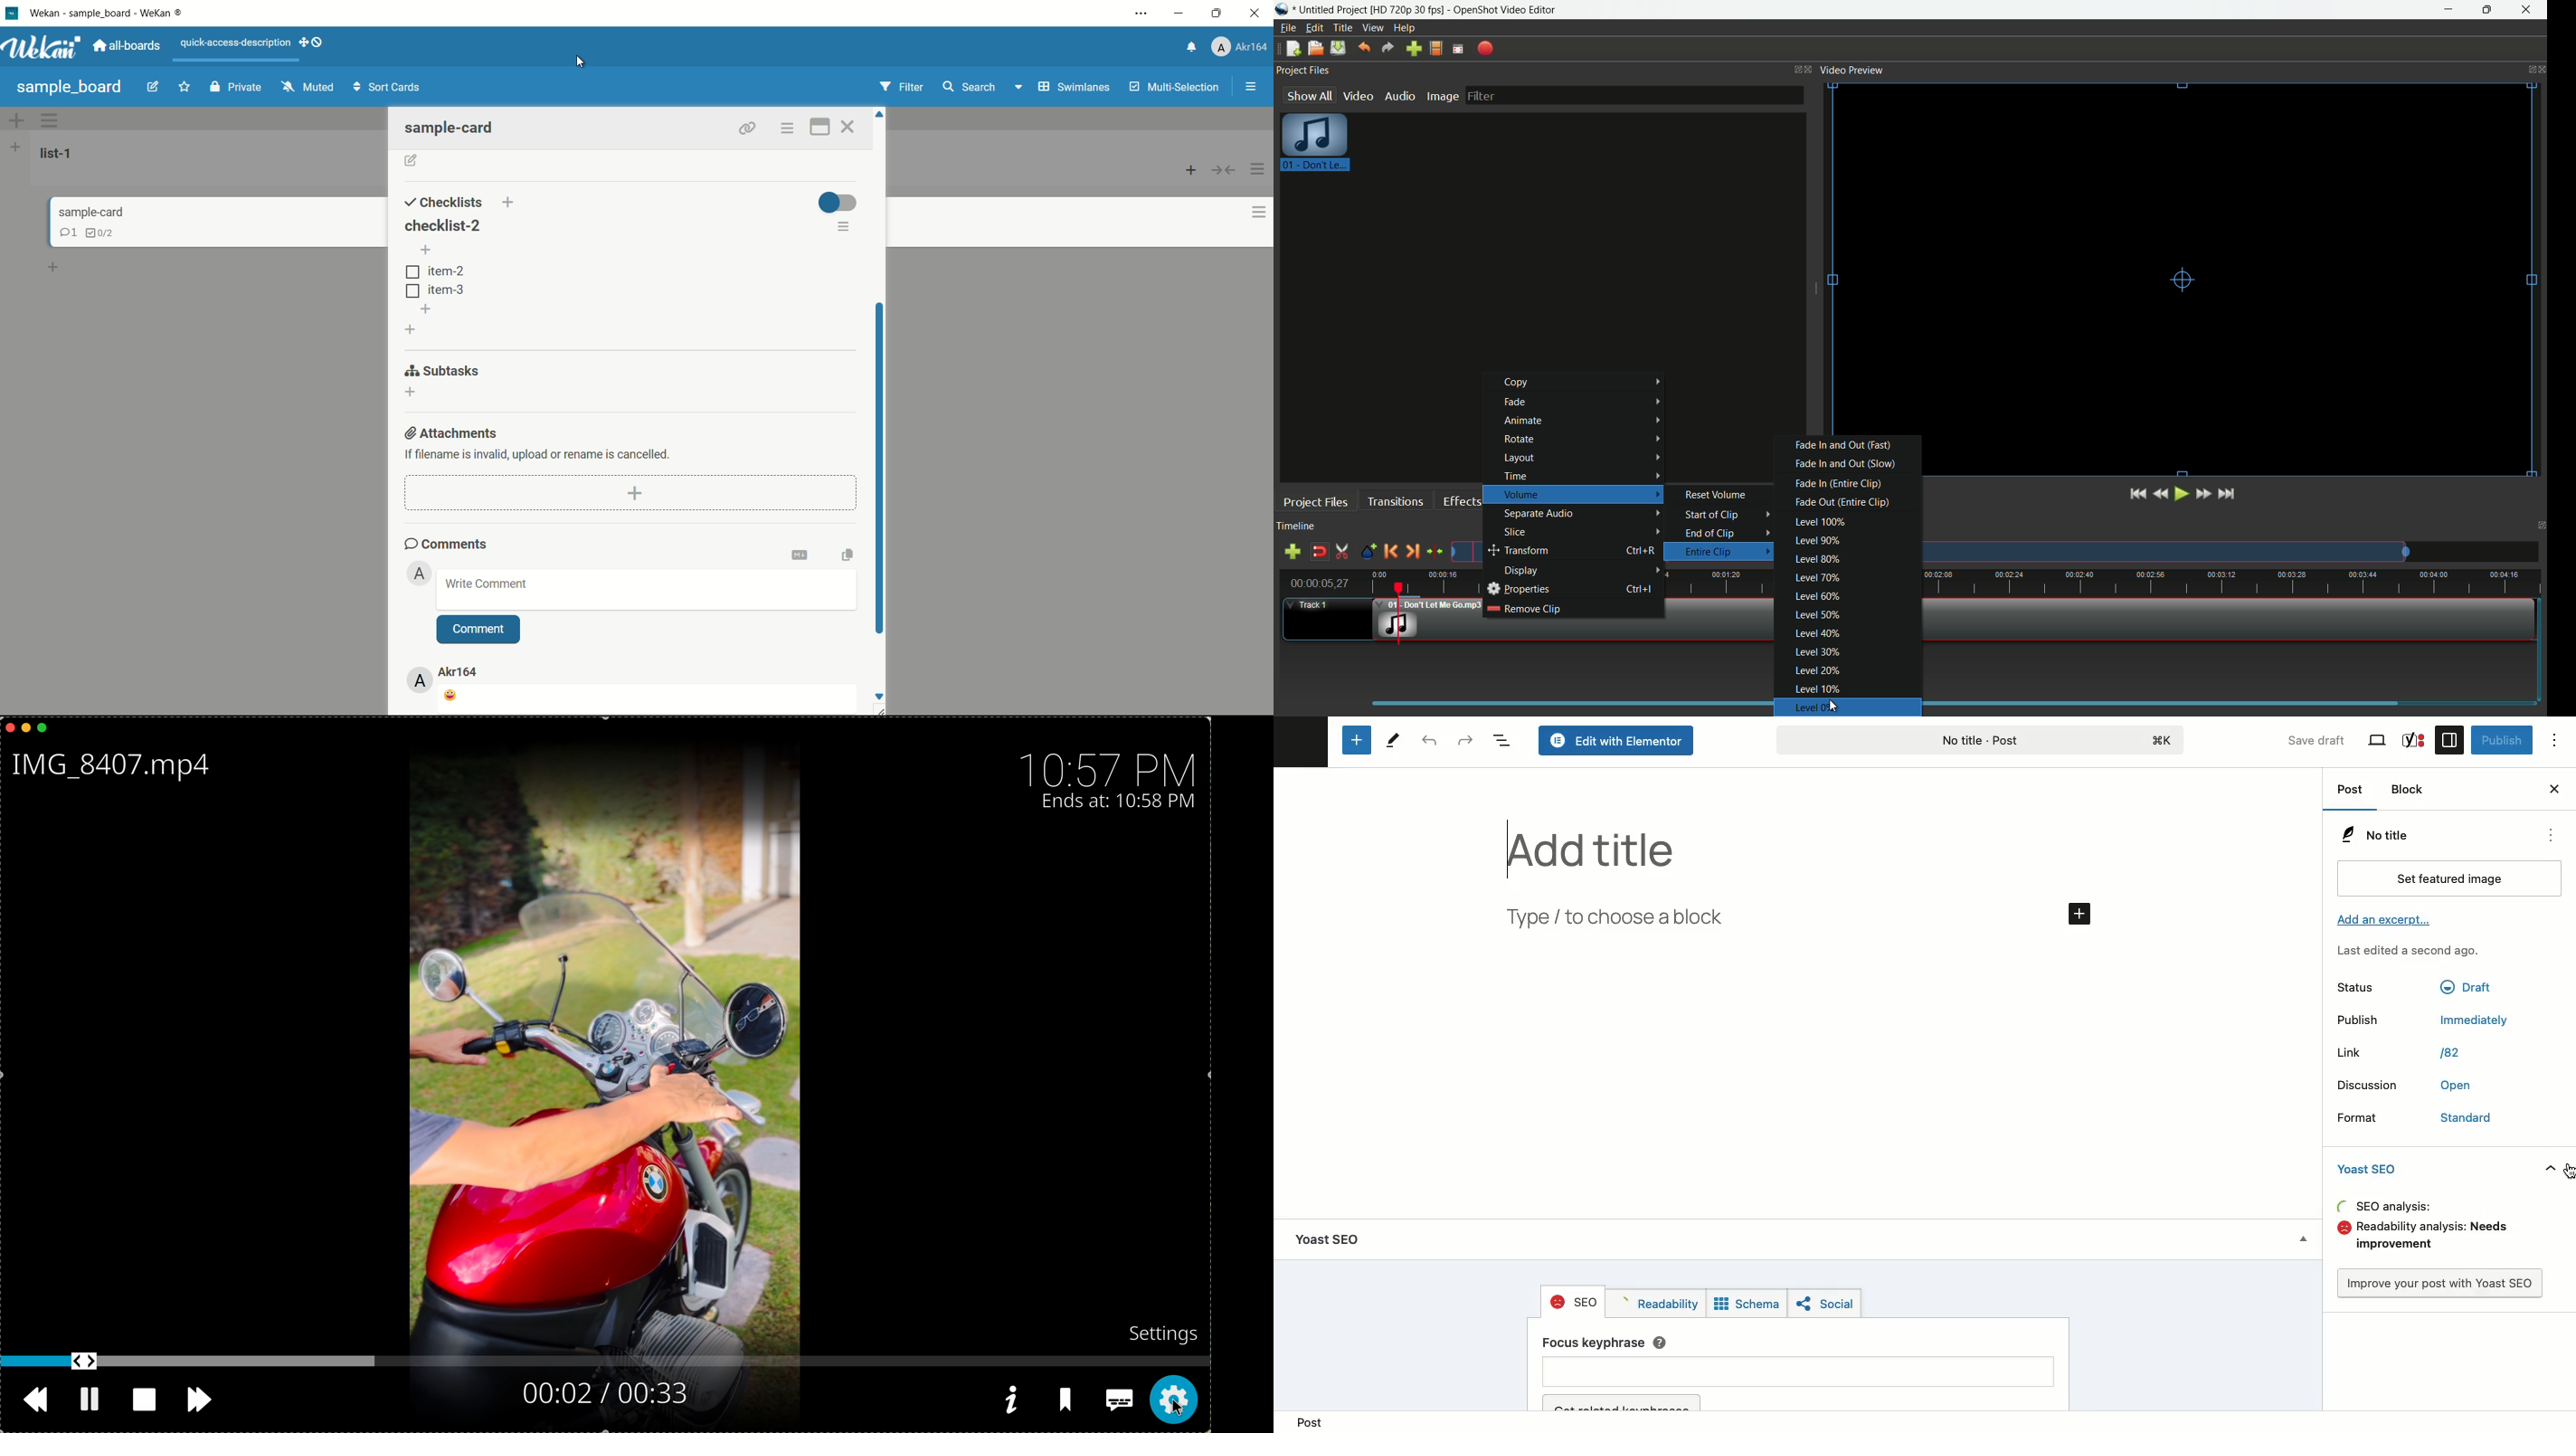  What do you see at coordinates (446, 543) in the screenshot?
I see `comments` at bounding box center [446, 543].